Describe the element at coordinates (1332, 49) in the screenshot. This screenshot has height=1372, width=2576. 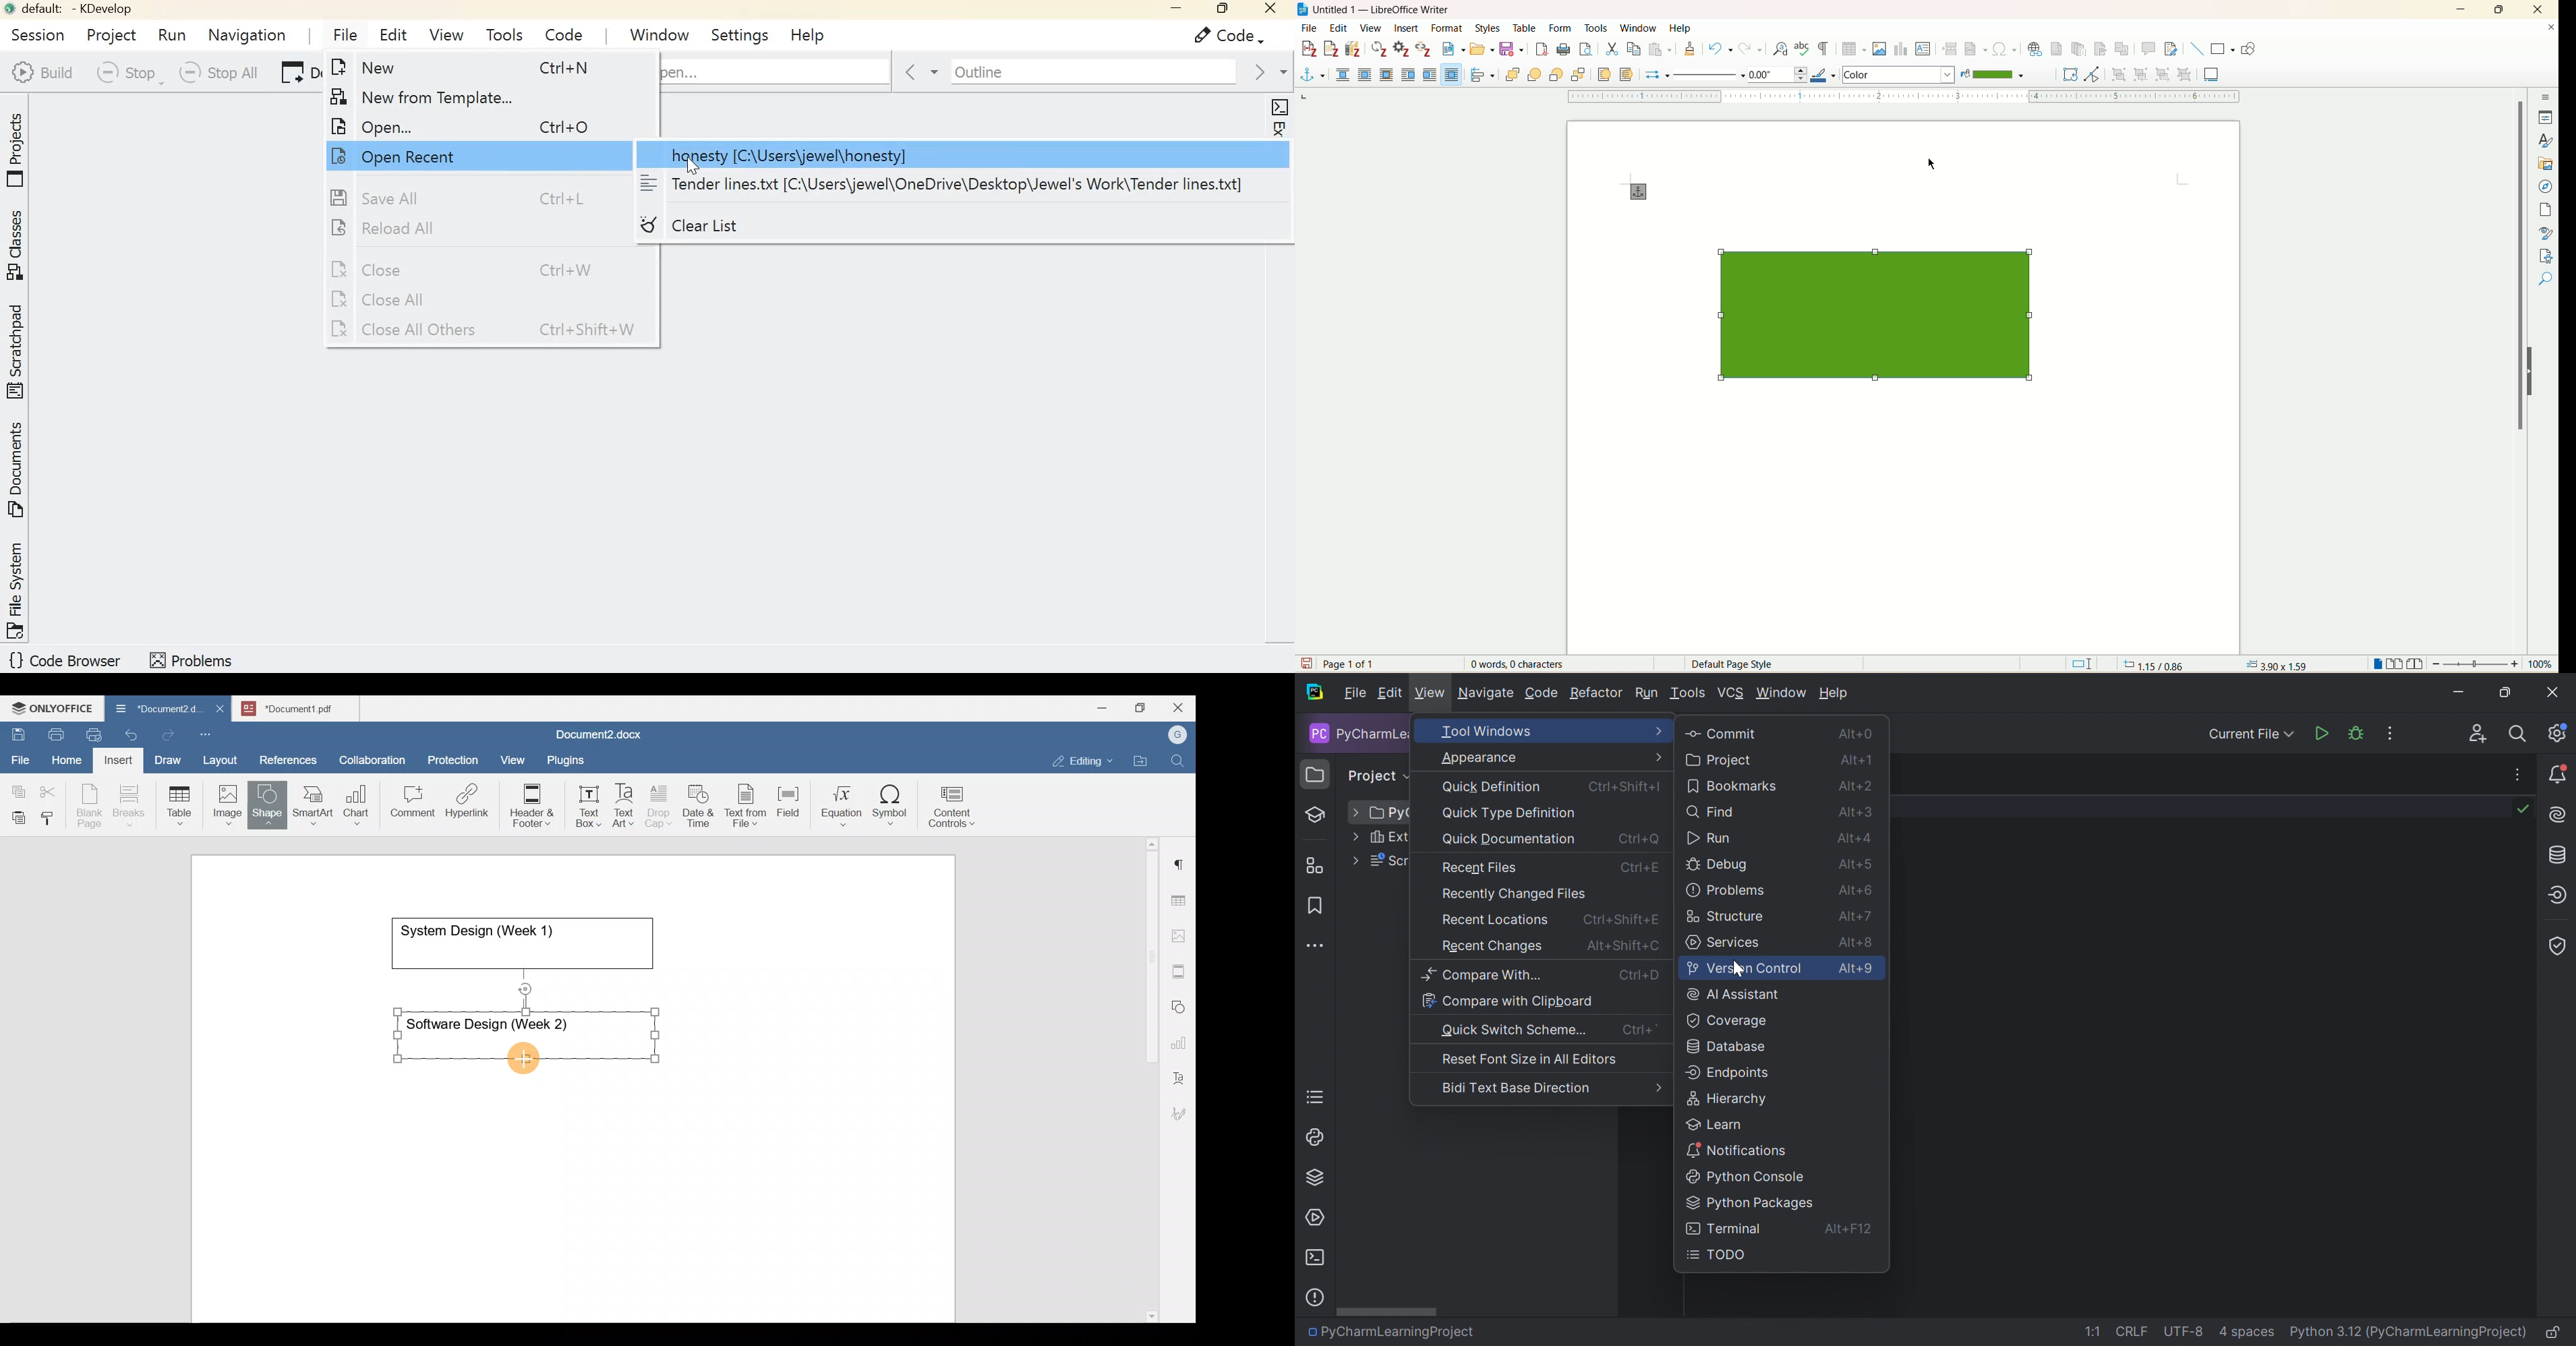
I see `add note` at that location.